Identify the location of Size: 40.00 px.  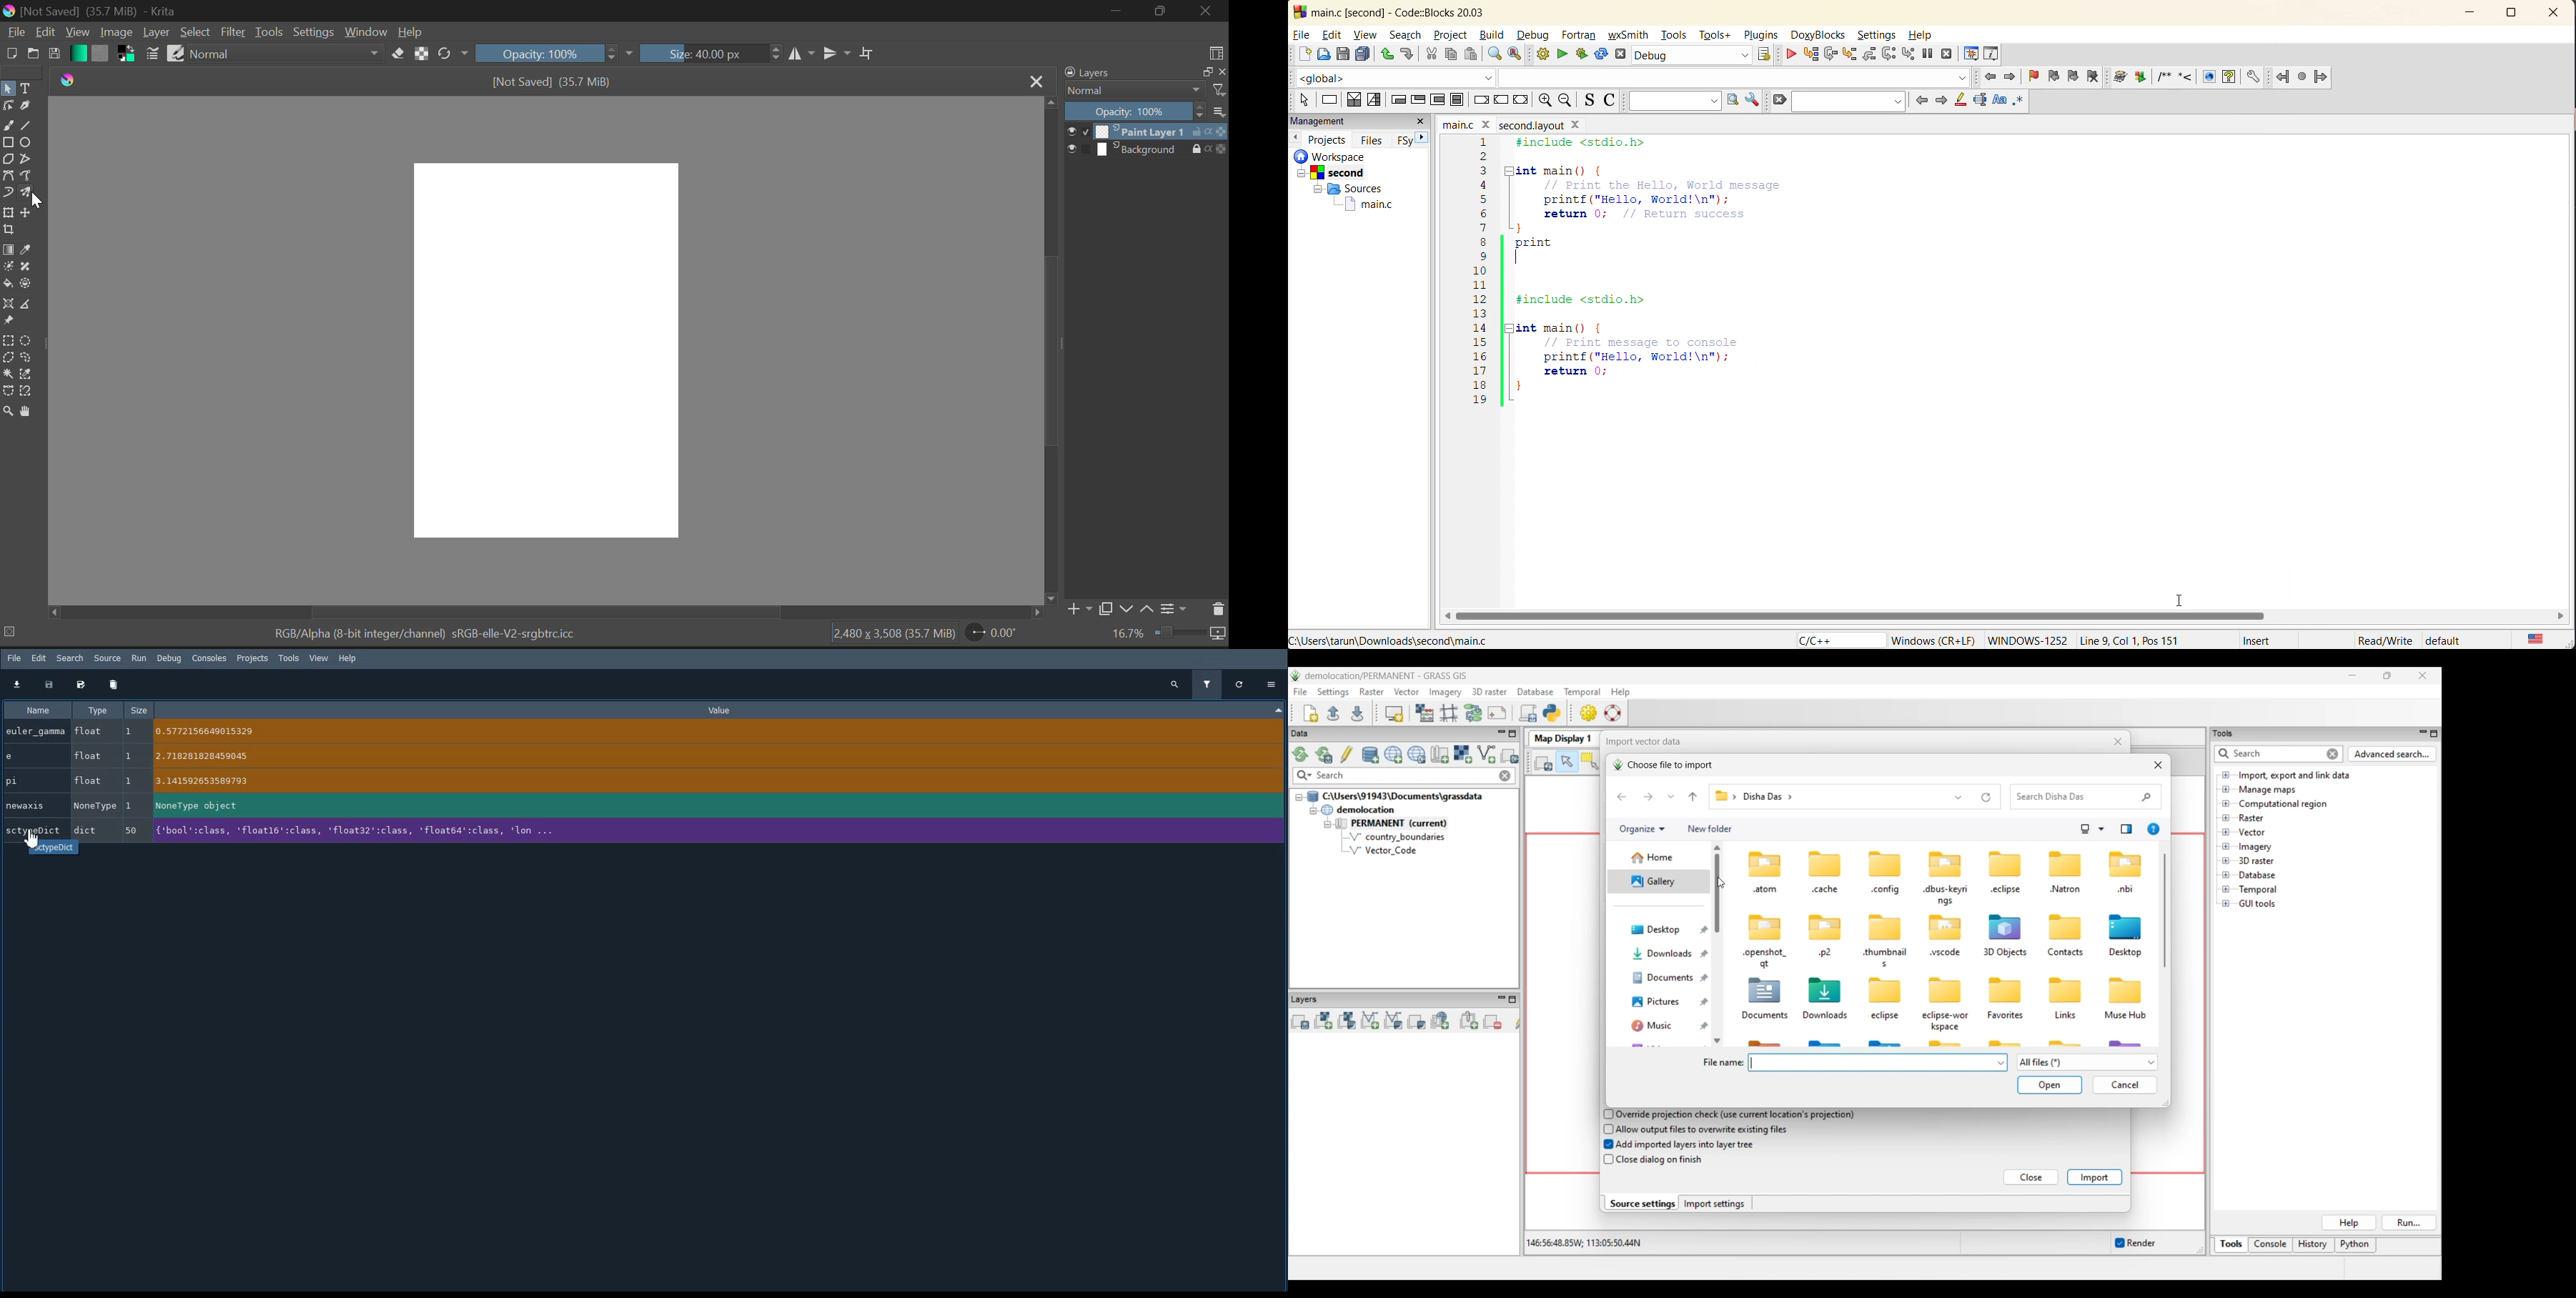
(711, 54).